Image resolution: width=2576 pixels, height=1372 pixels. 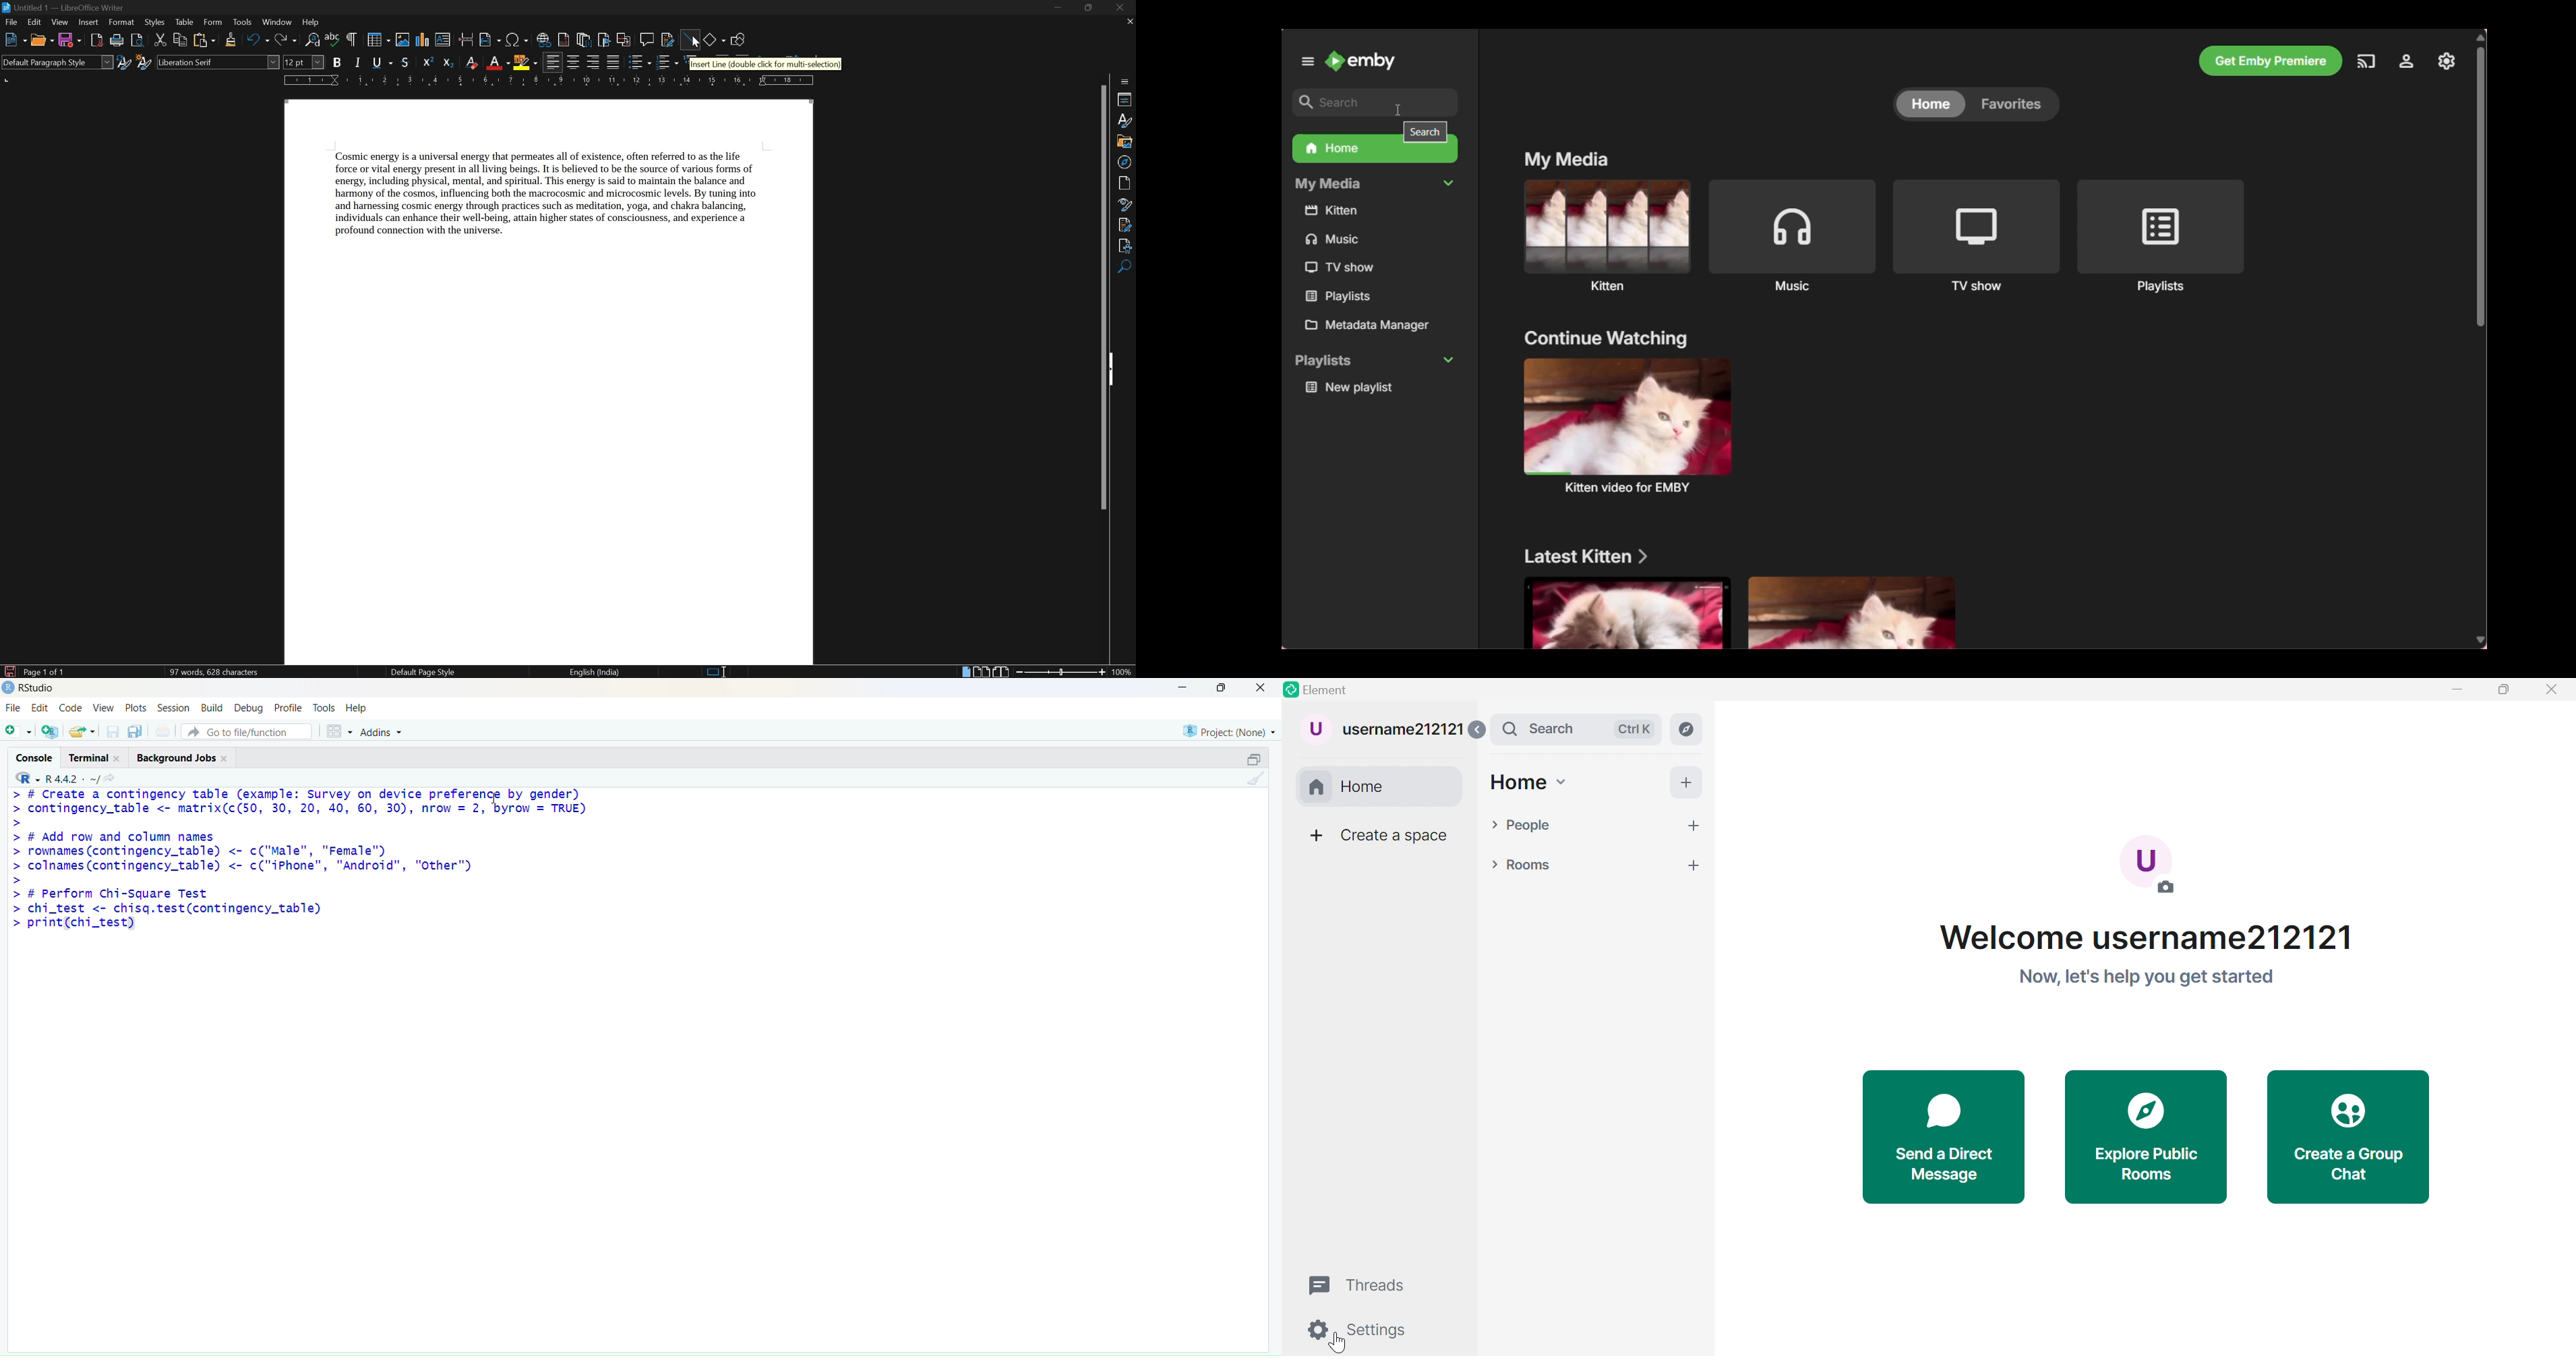 What do you see at coordinates (715, 39) in the screenshot?
I see `basic shapes` at bounding box center [715, 39].